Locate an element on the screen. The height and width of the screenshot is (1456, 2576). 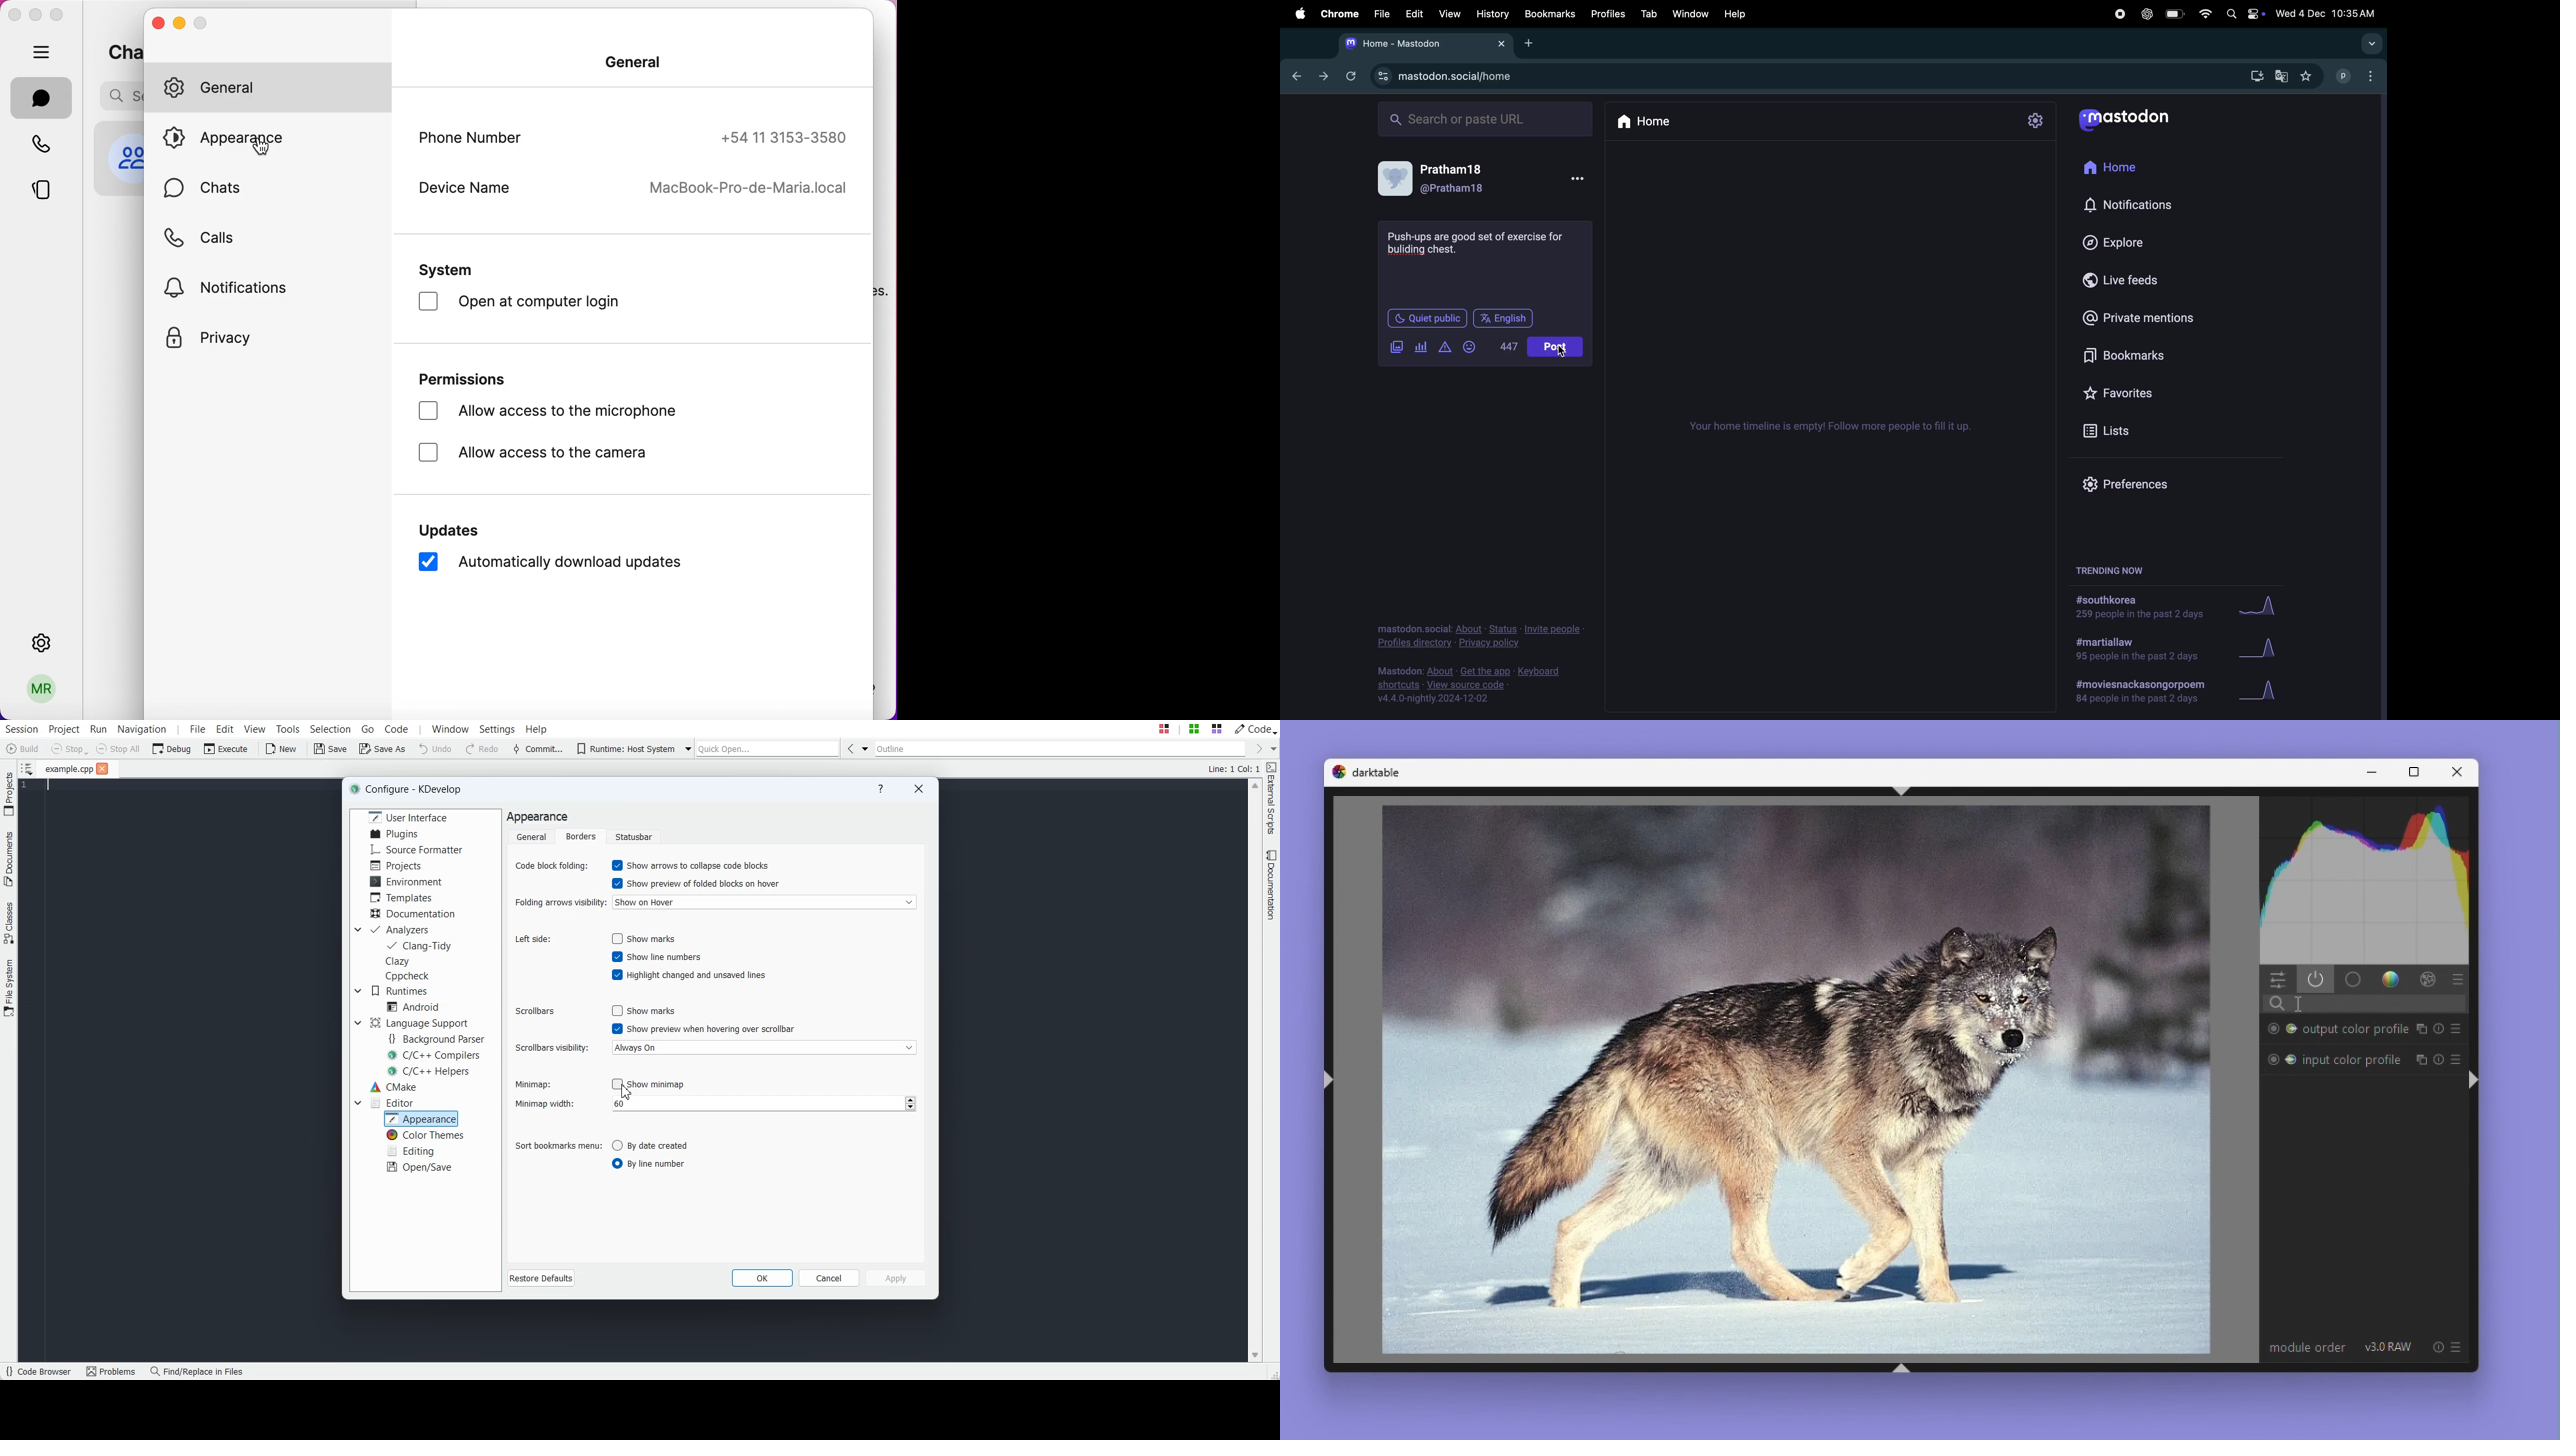
refresh is located at coordinates (1351, 75).